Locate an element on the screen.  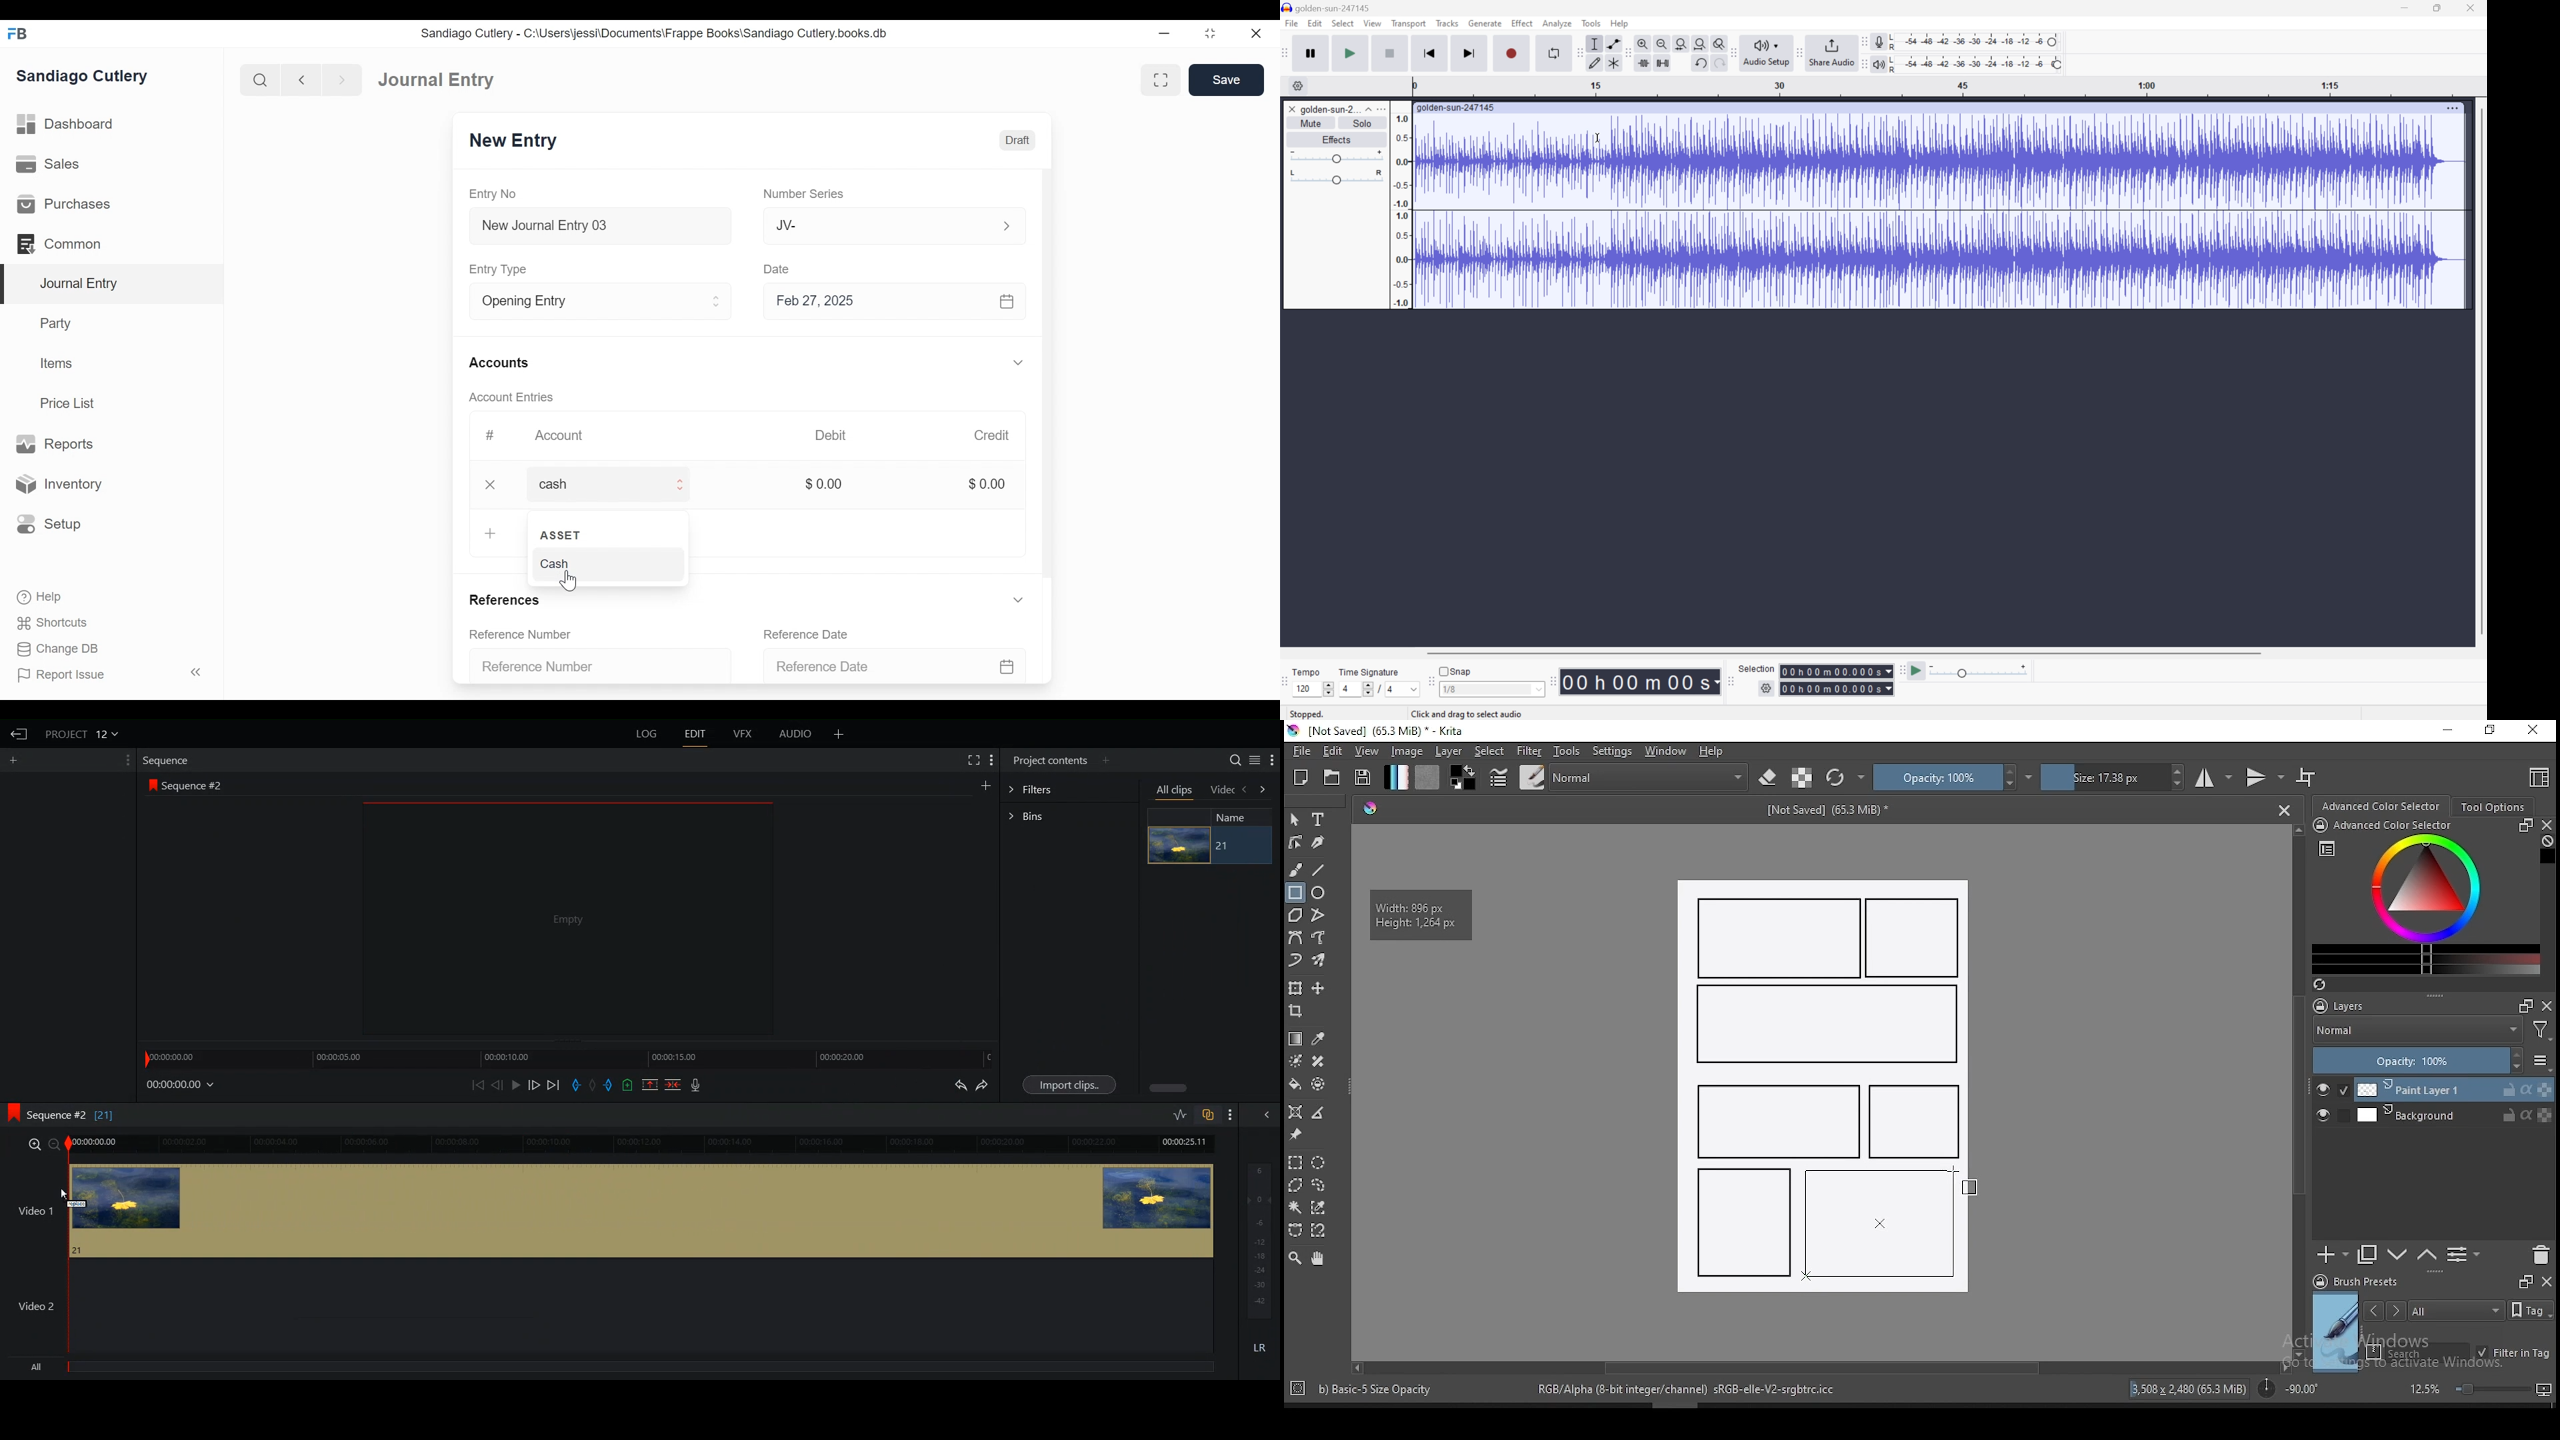
New Journal Entry 03 is located at coordinates (597, 226).